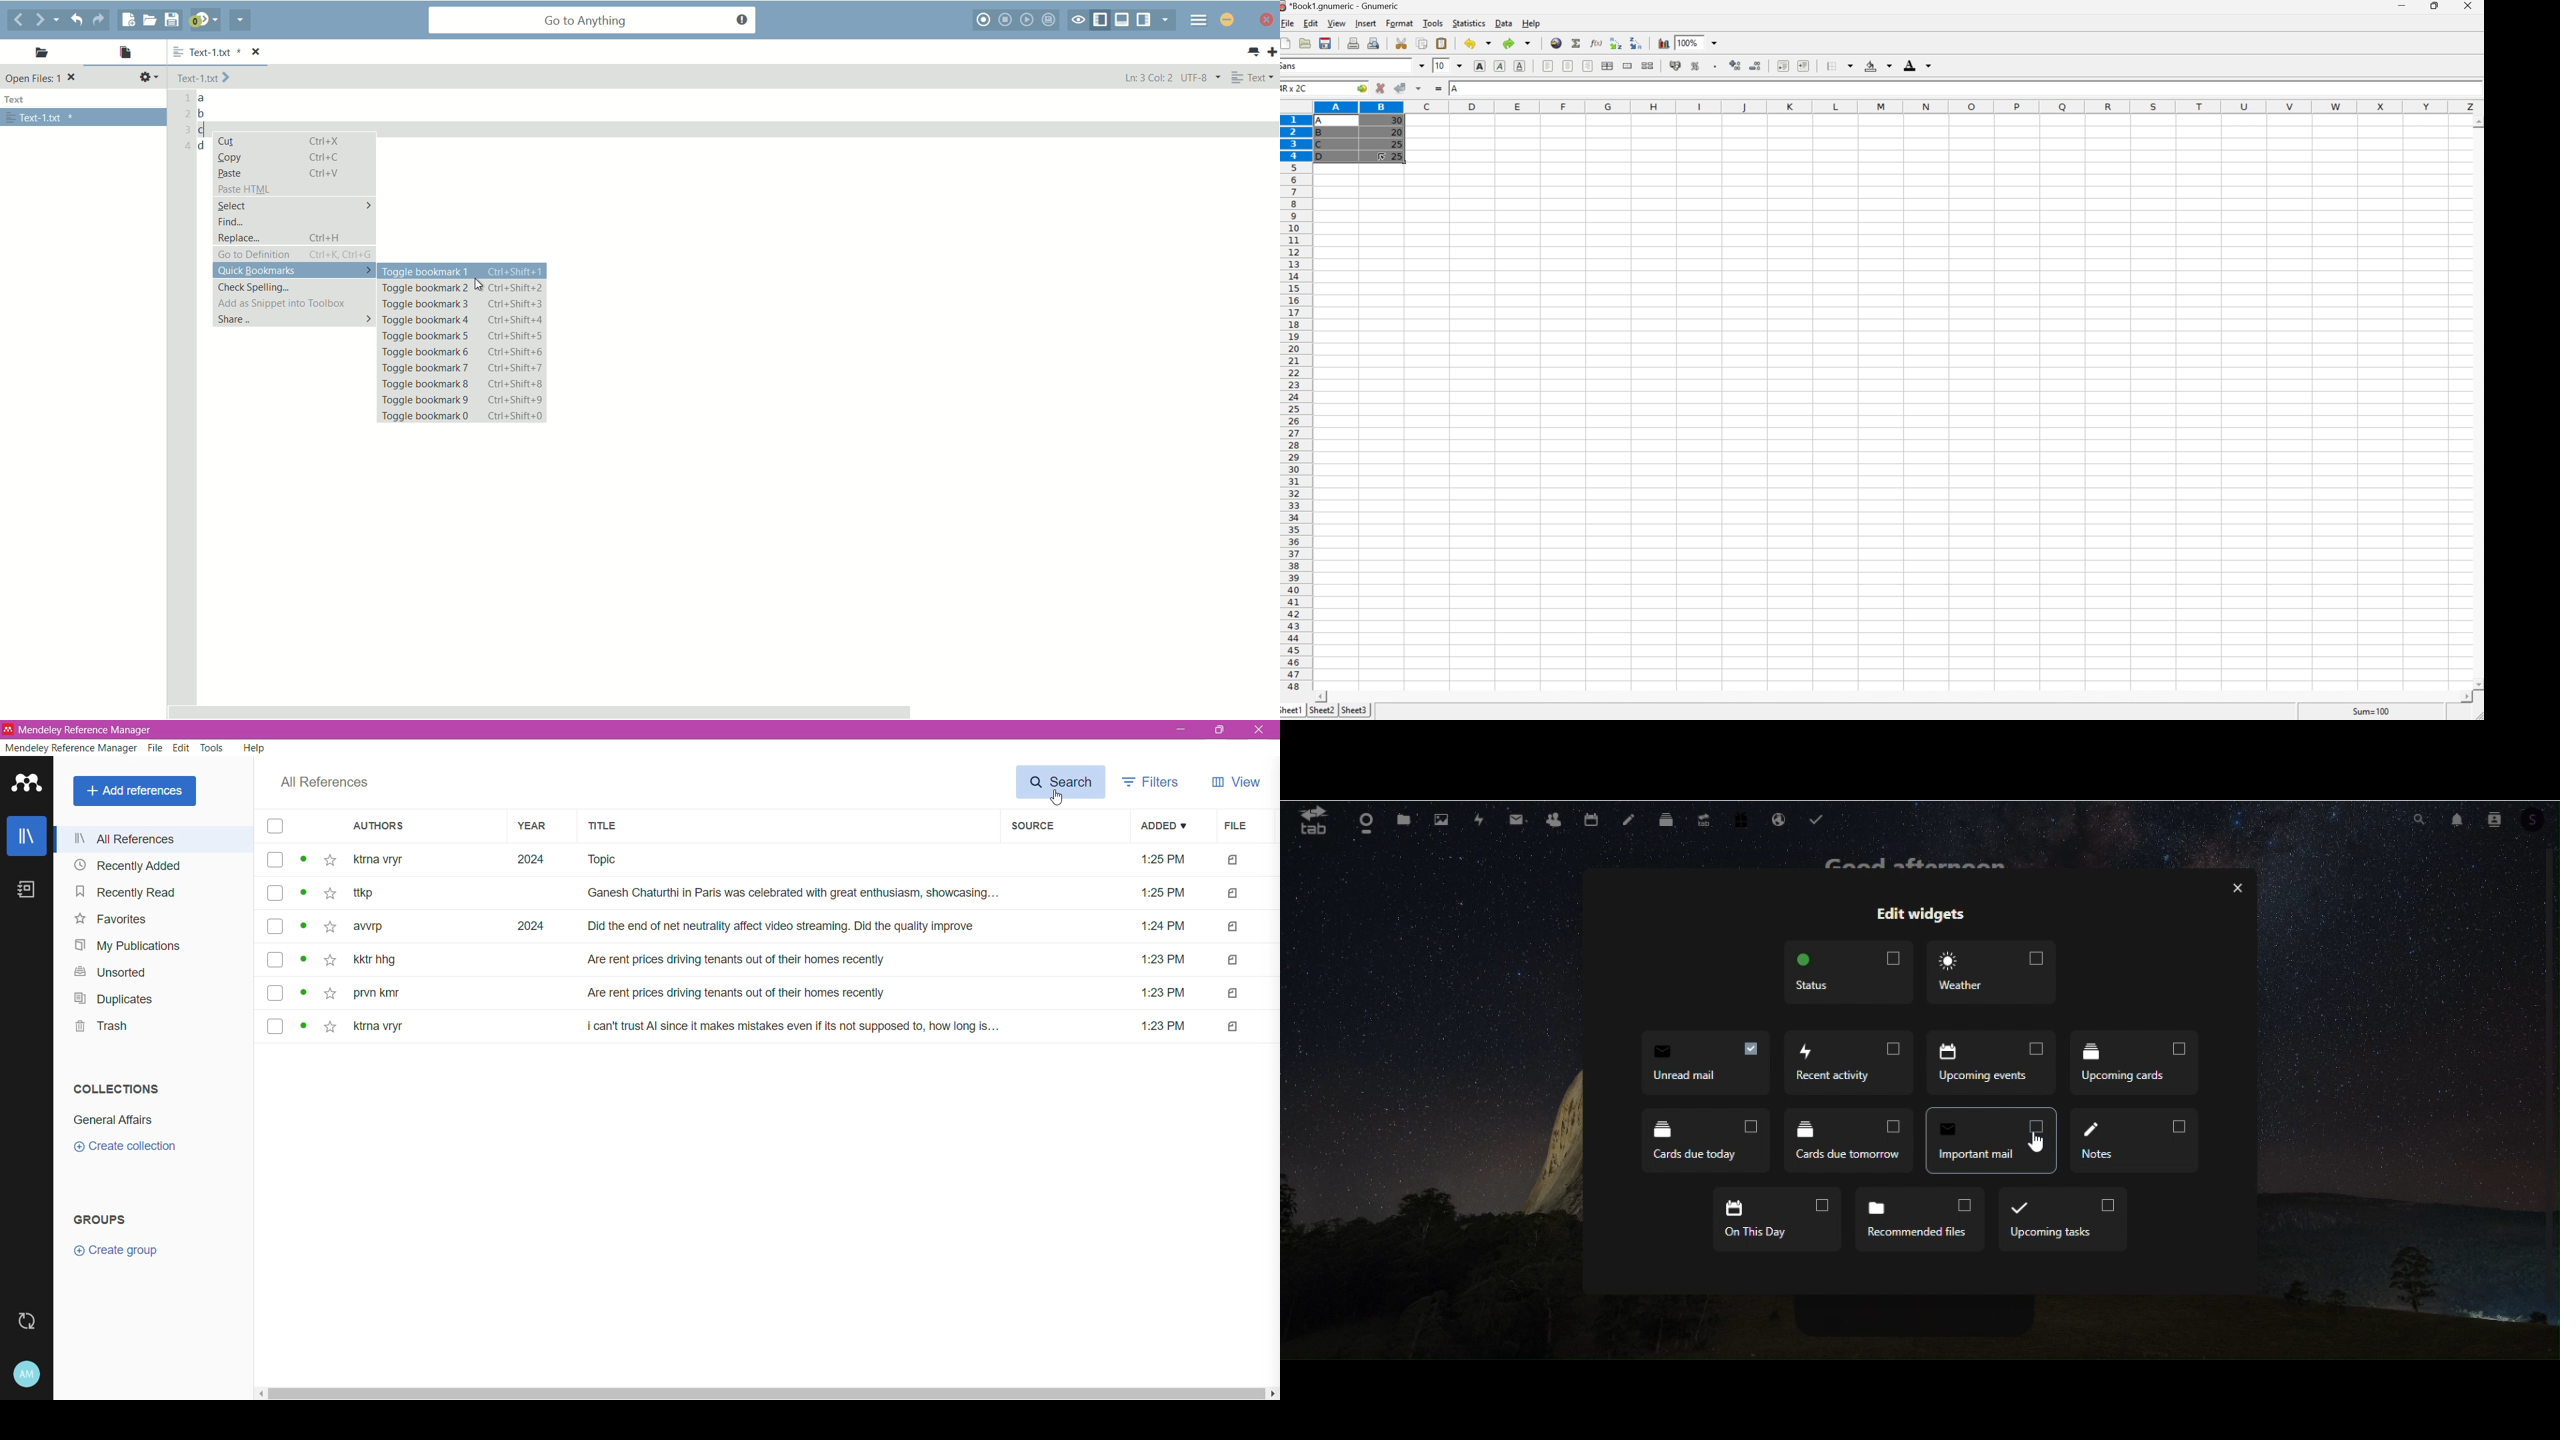  I want to click on Cards due tomorrow, so click(1708, 1141).